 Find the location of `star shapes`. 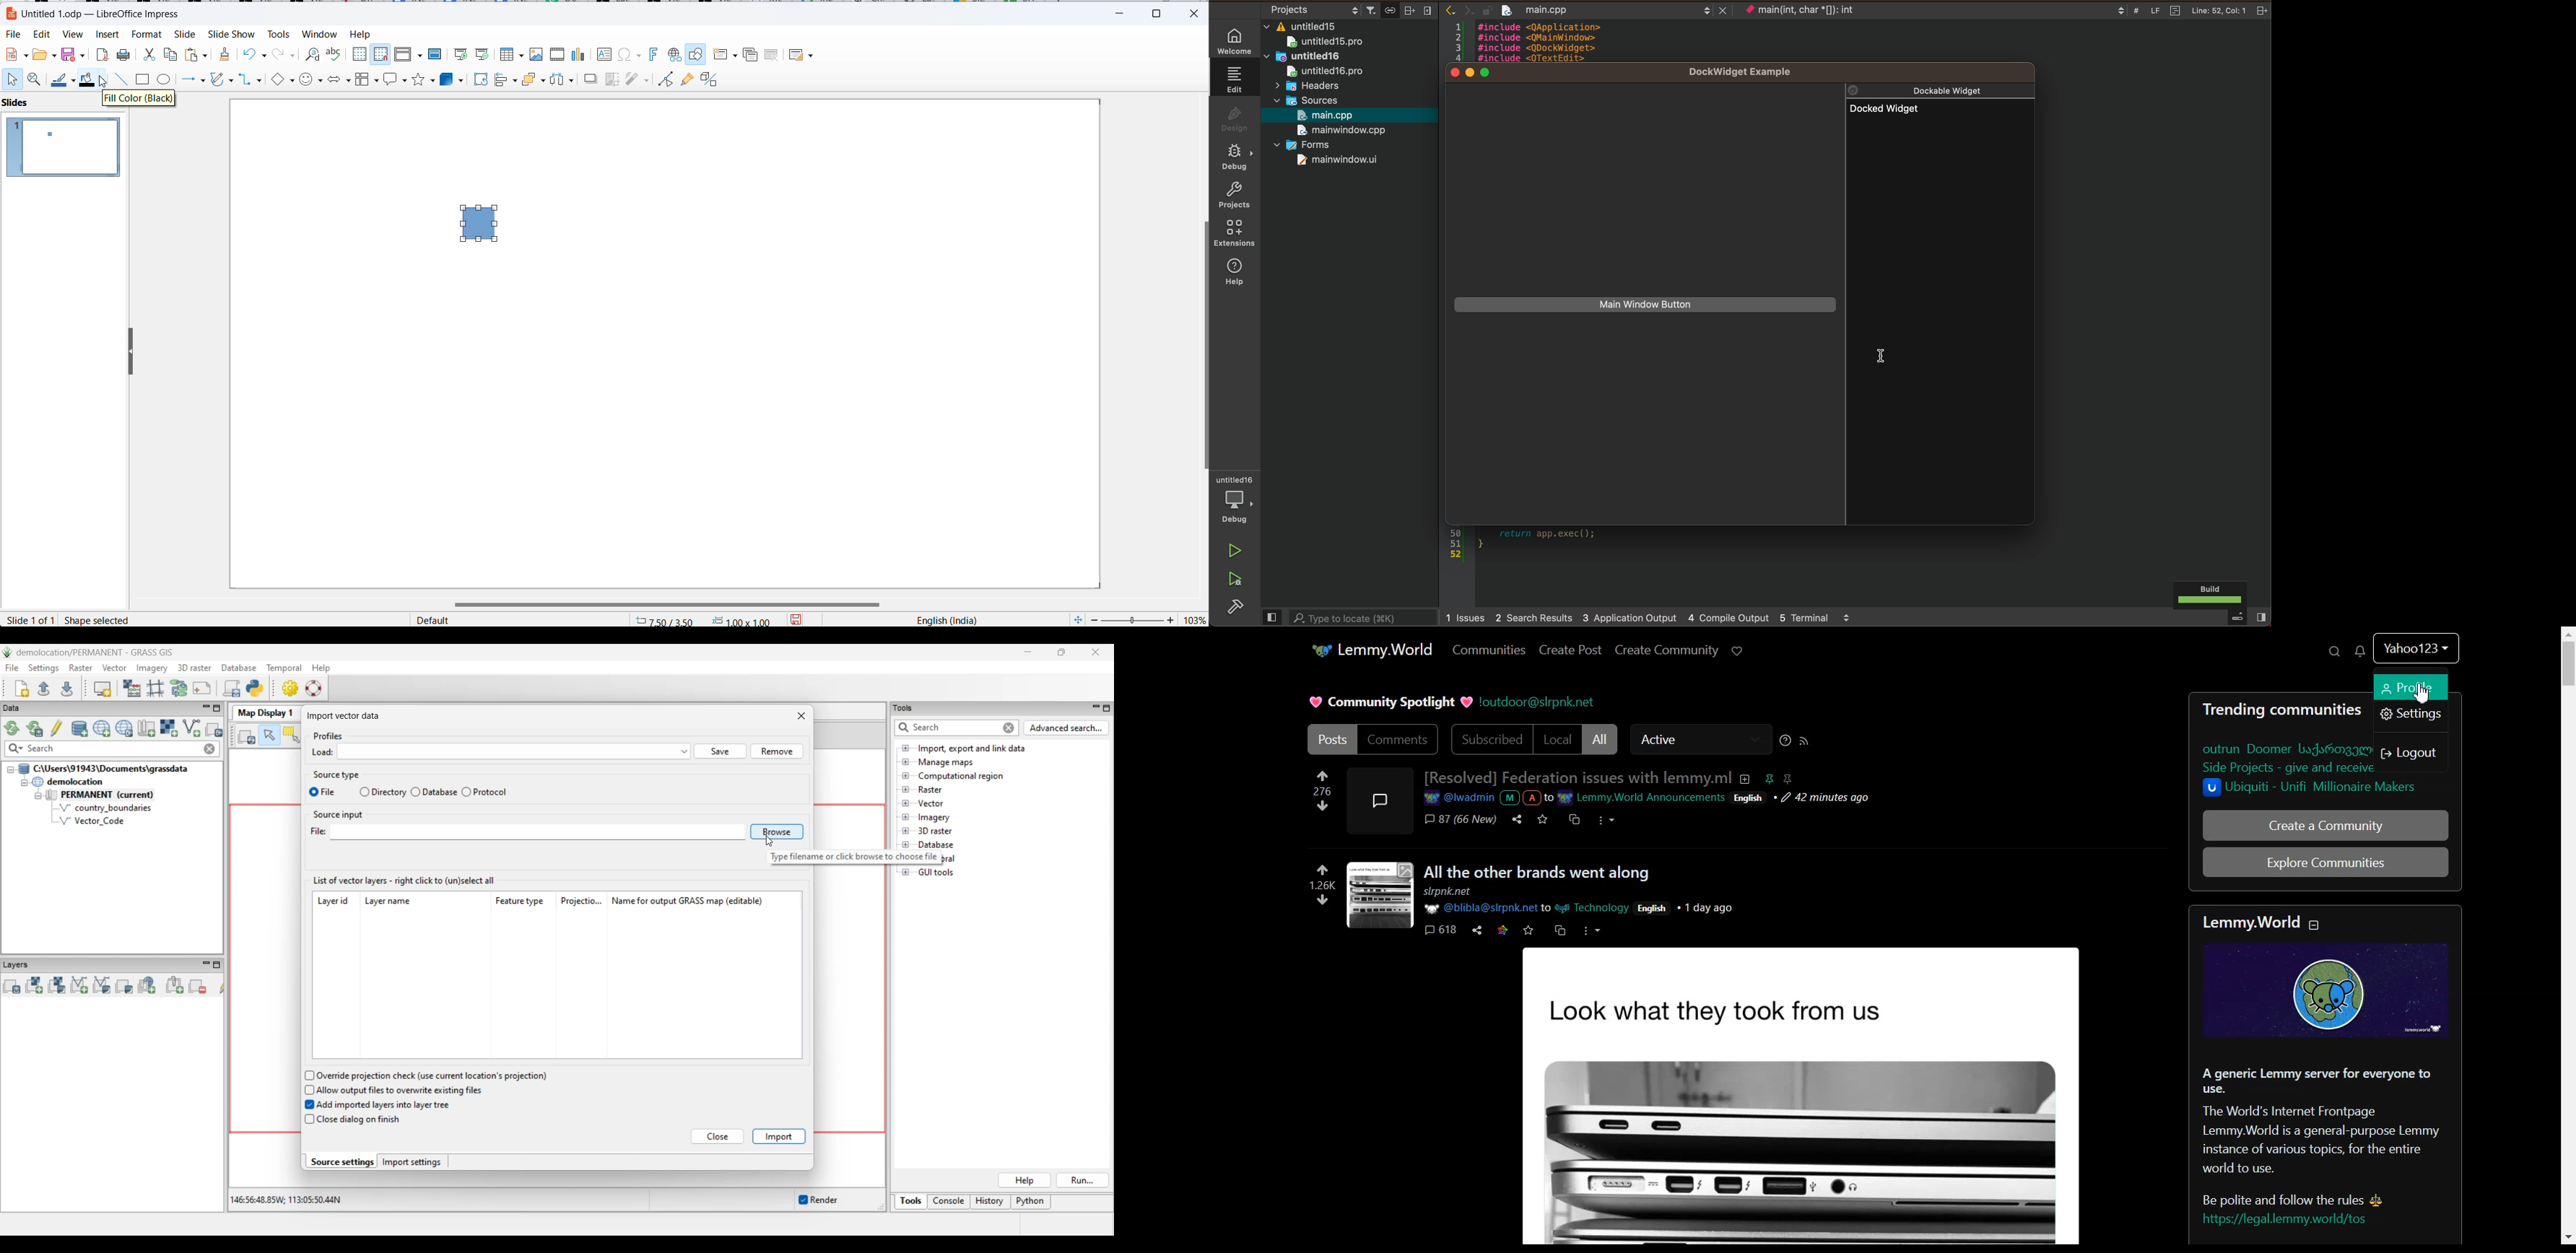

star shapes is located at coordinates (424, 80).